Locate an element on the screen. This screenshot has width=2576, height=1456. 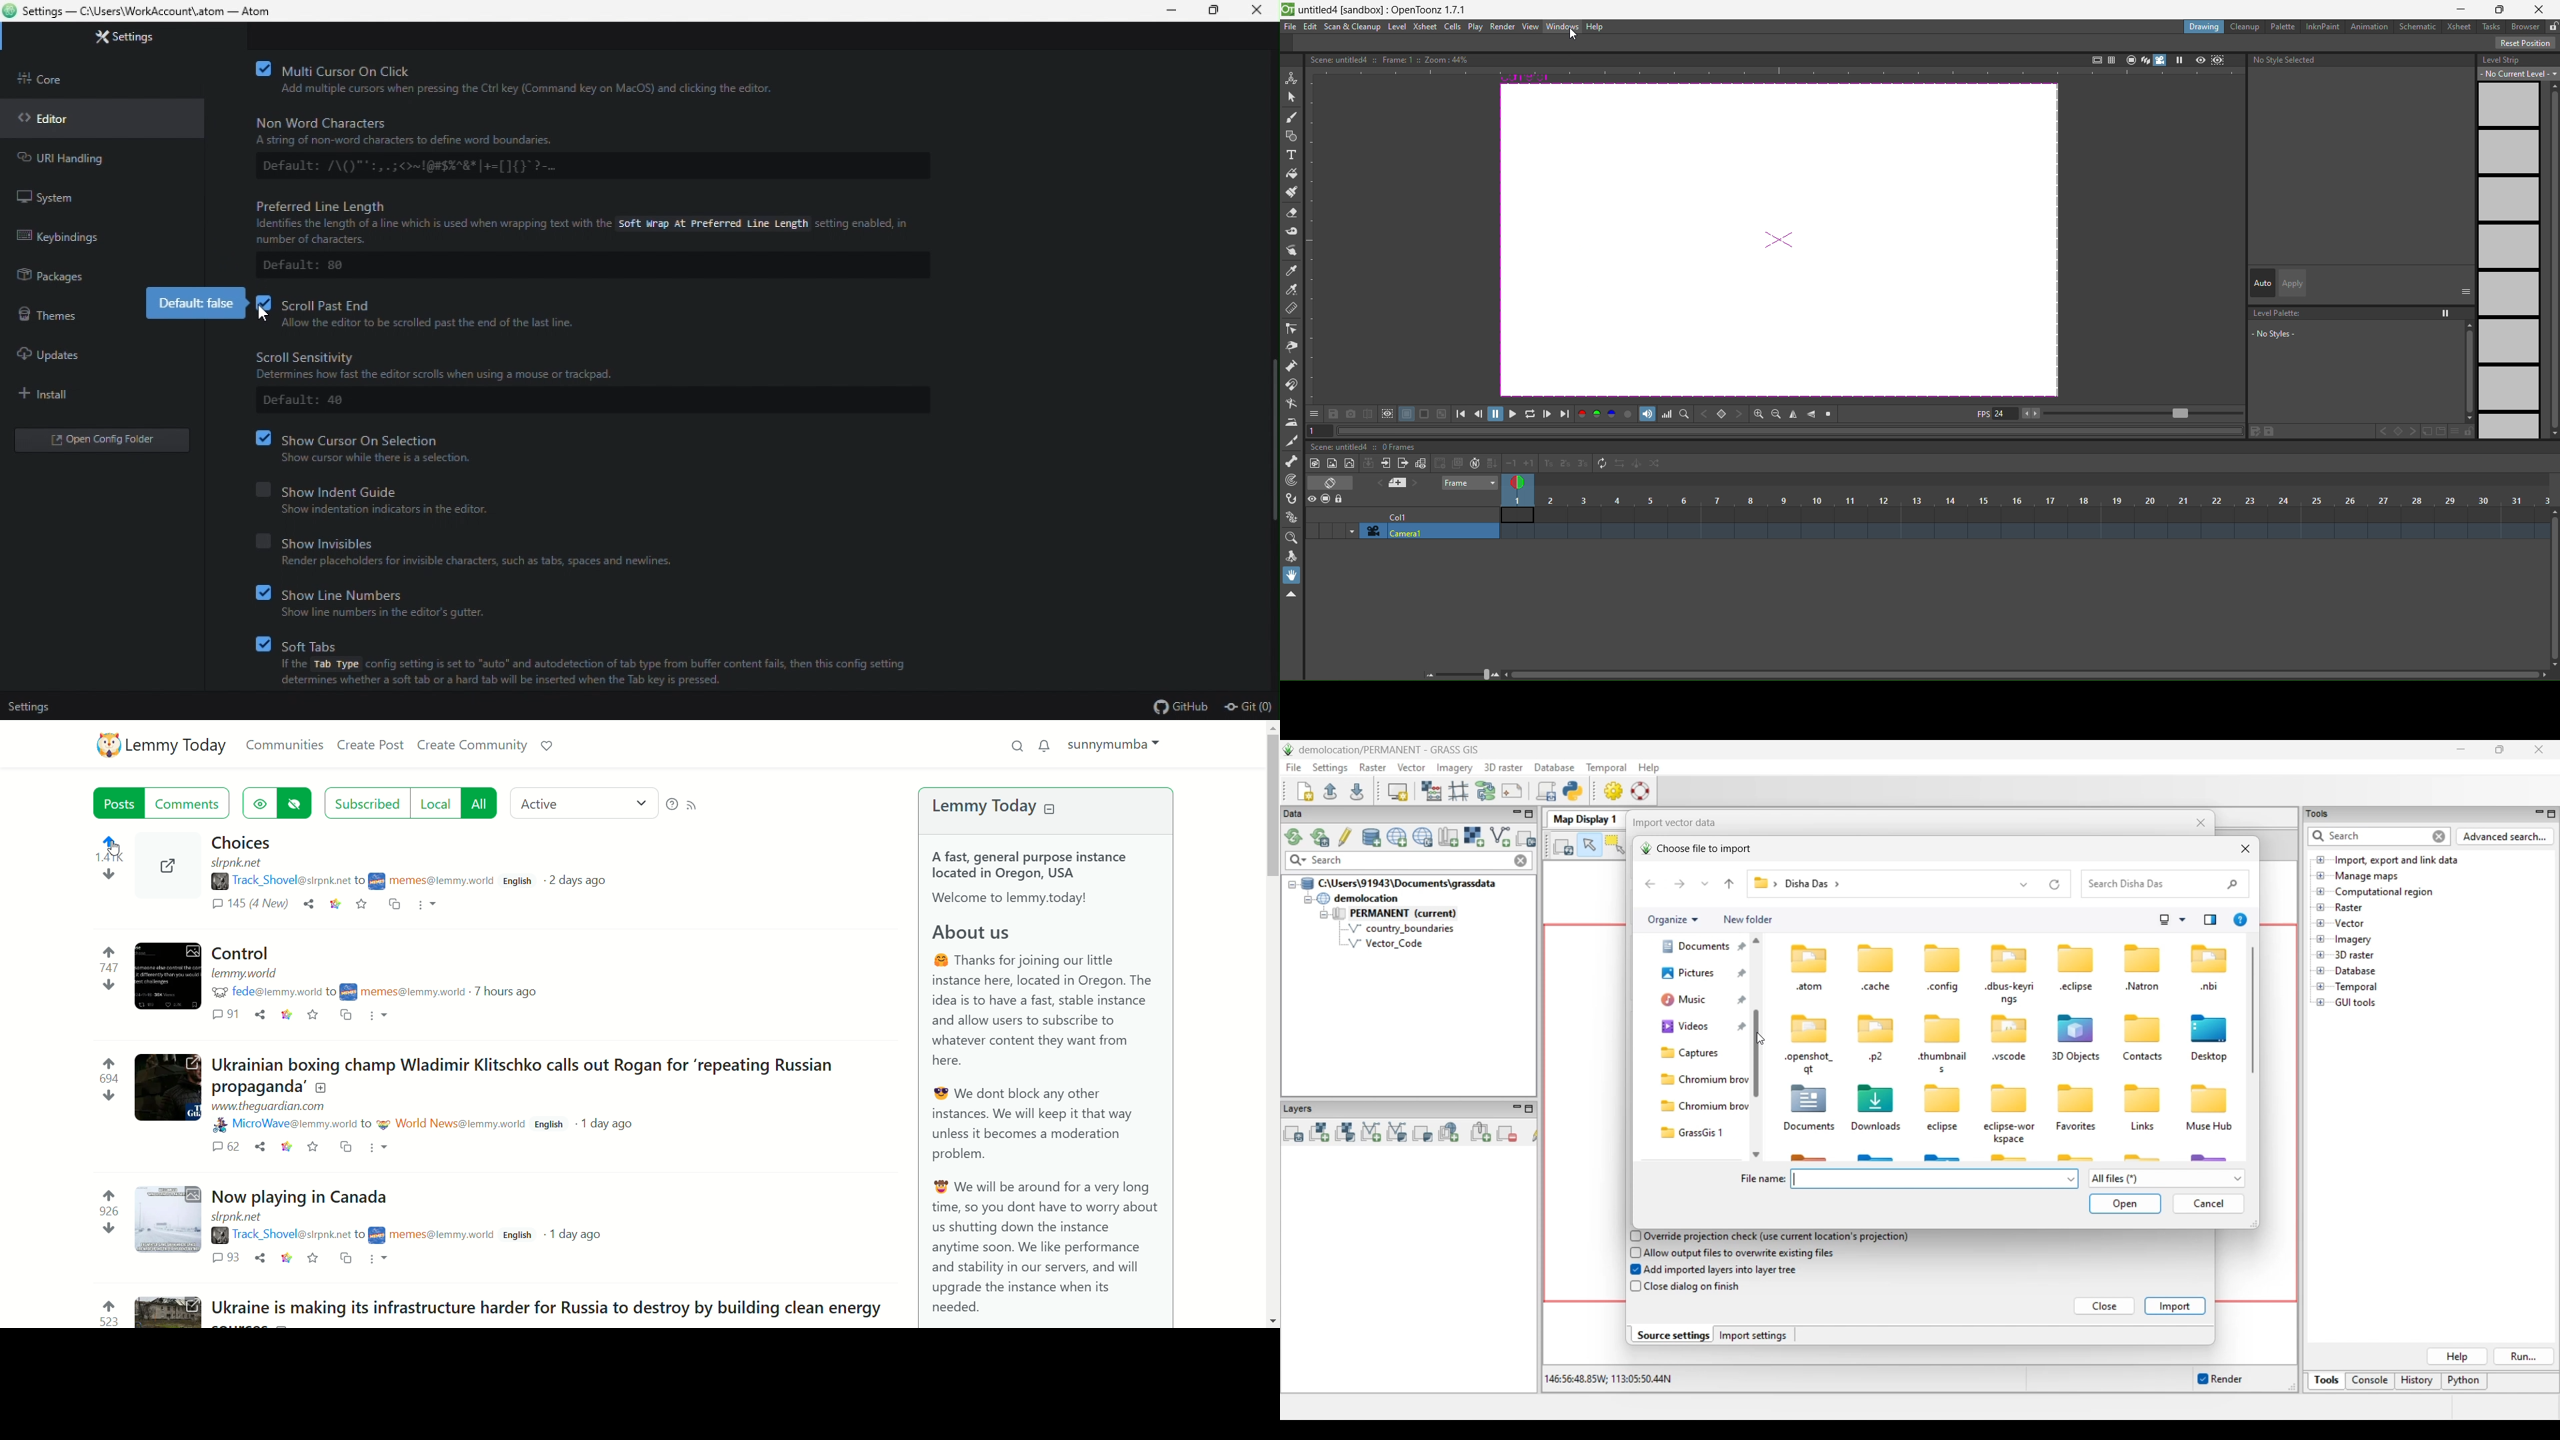
‘Show cursor while there i a selection. is located at coordinates (381, 458).